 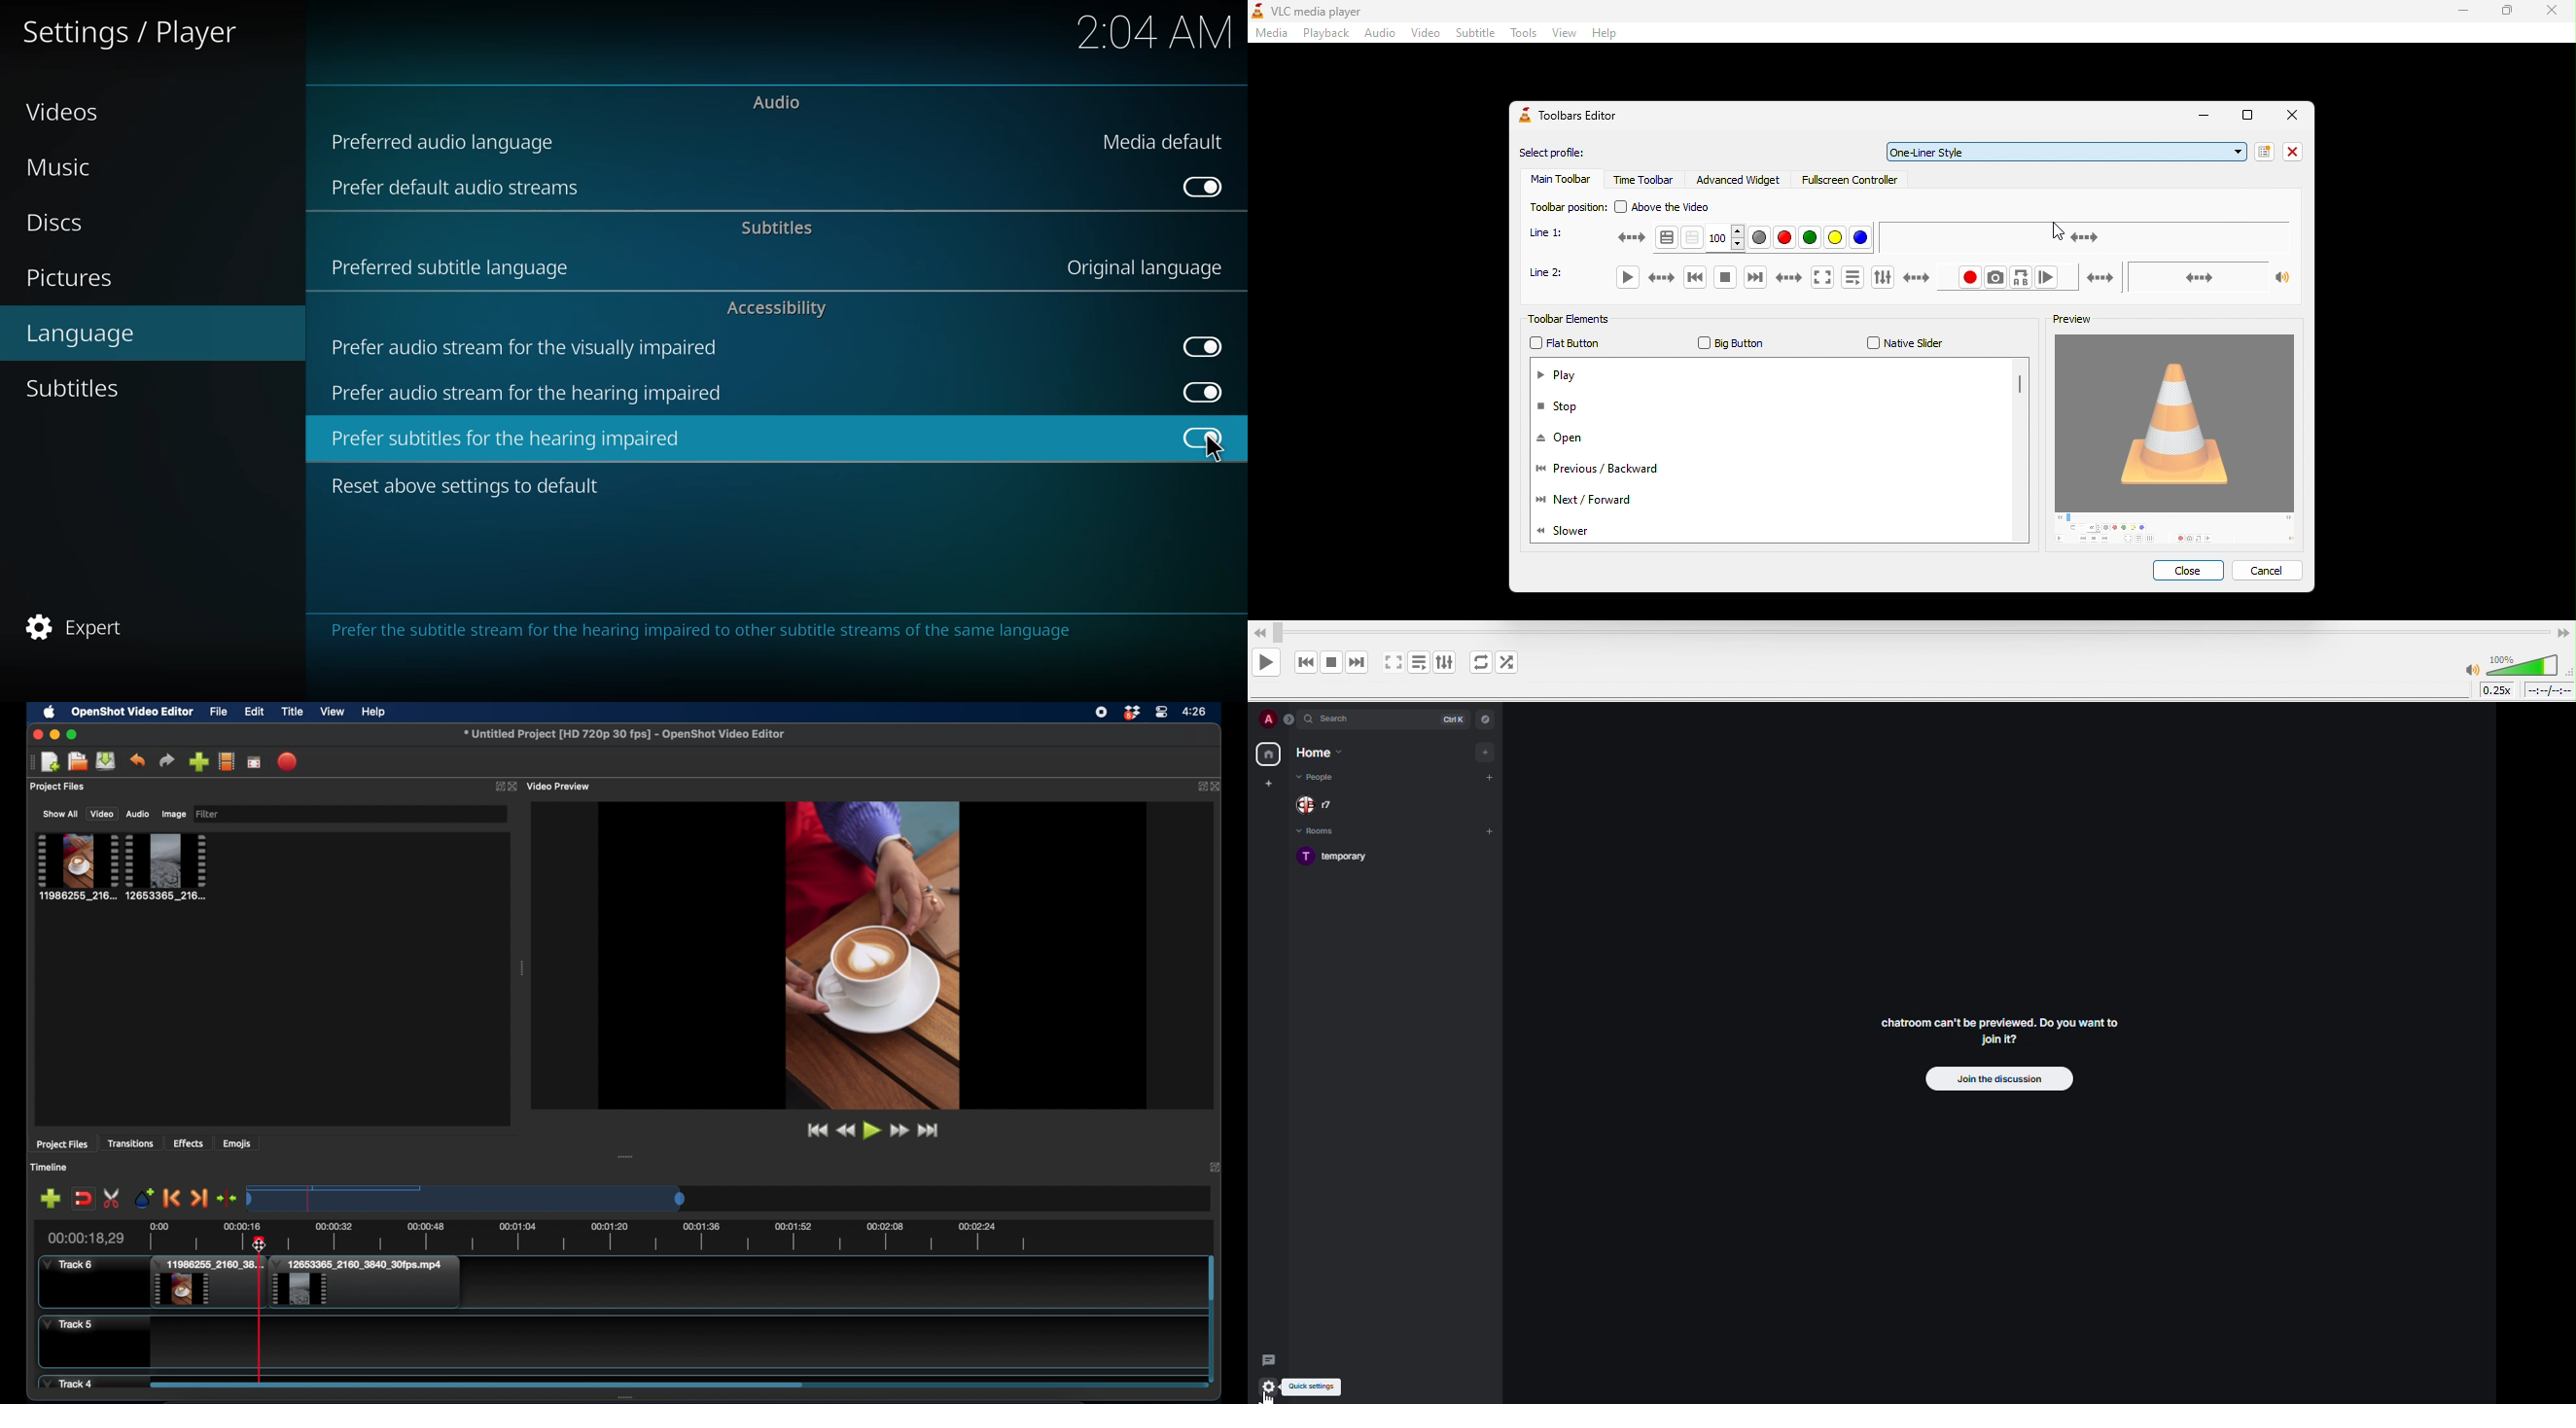 What do you see at coordinates (127, 31) in the screenshot?
I see `settings player` at bounding box center [127, 31].